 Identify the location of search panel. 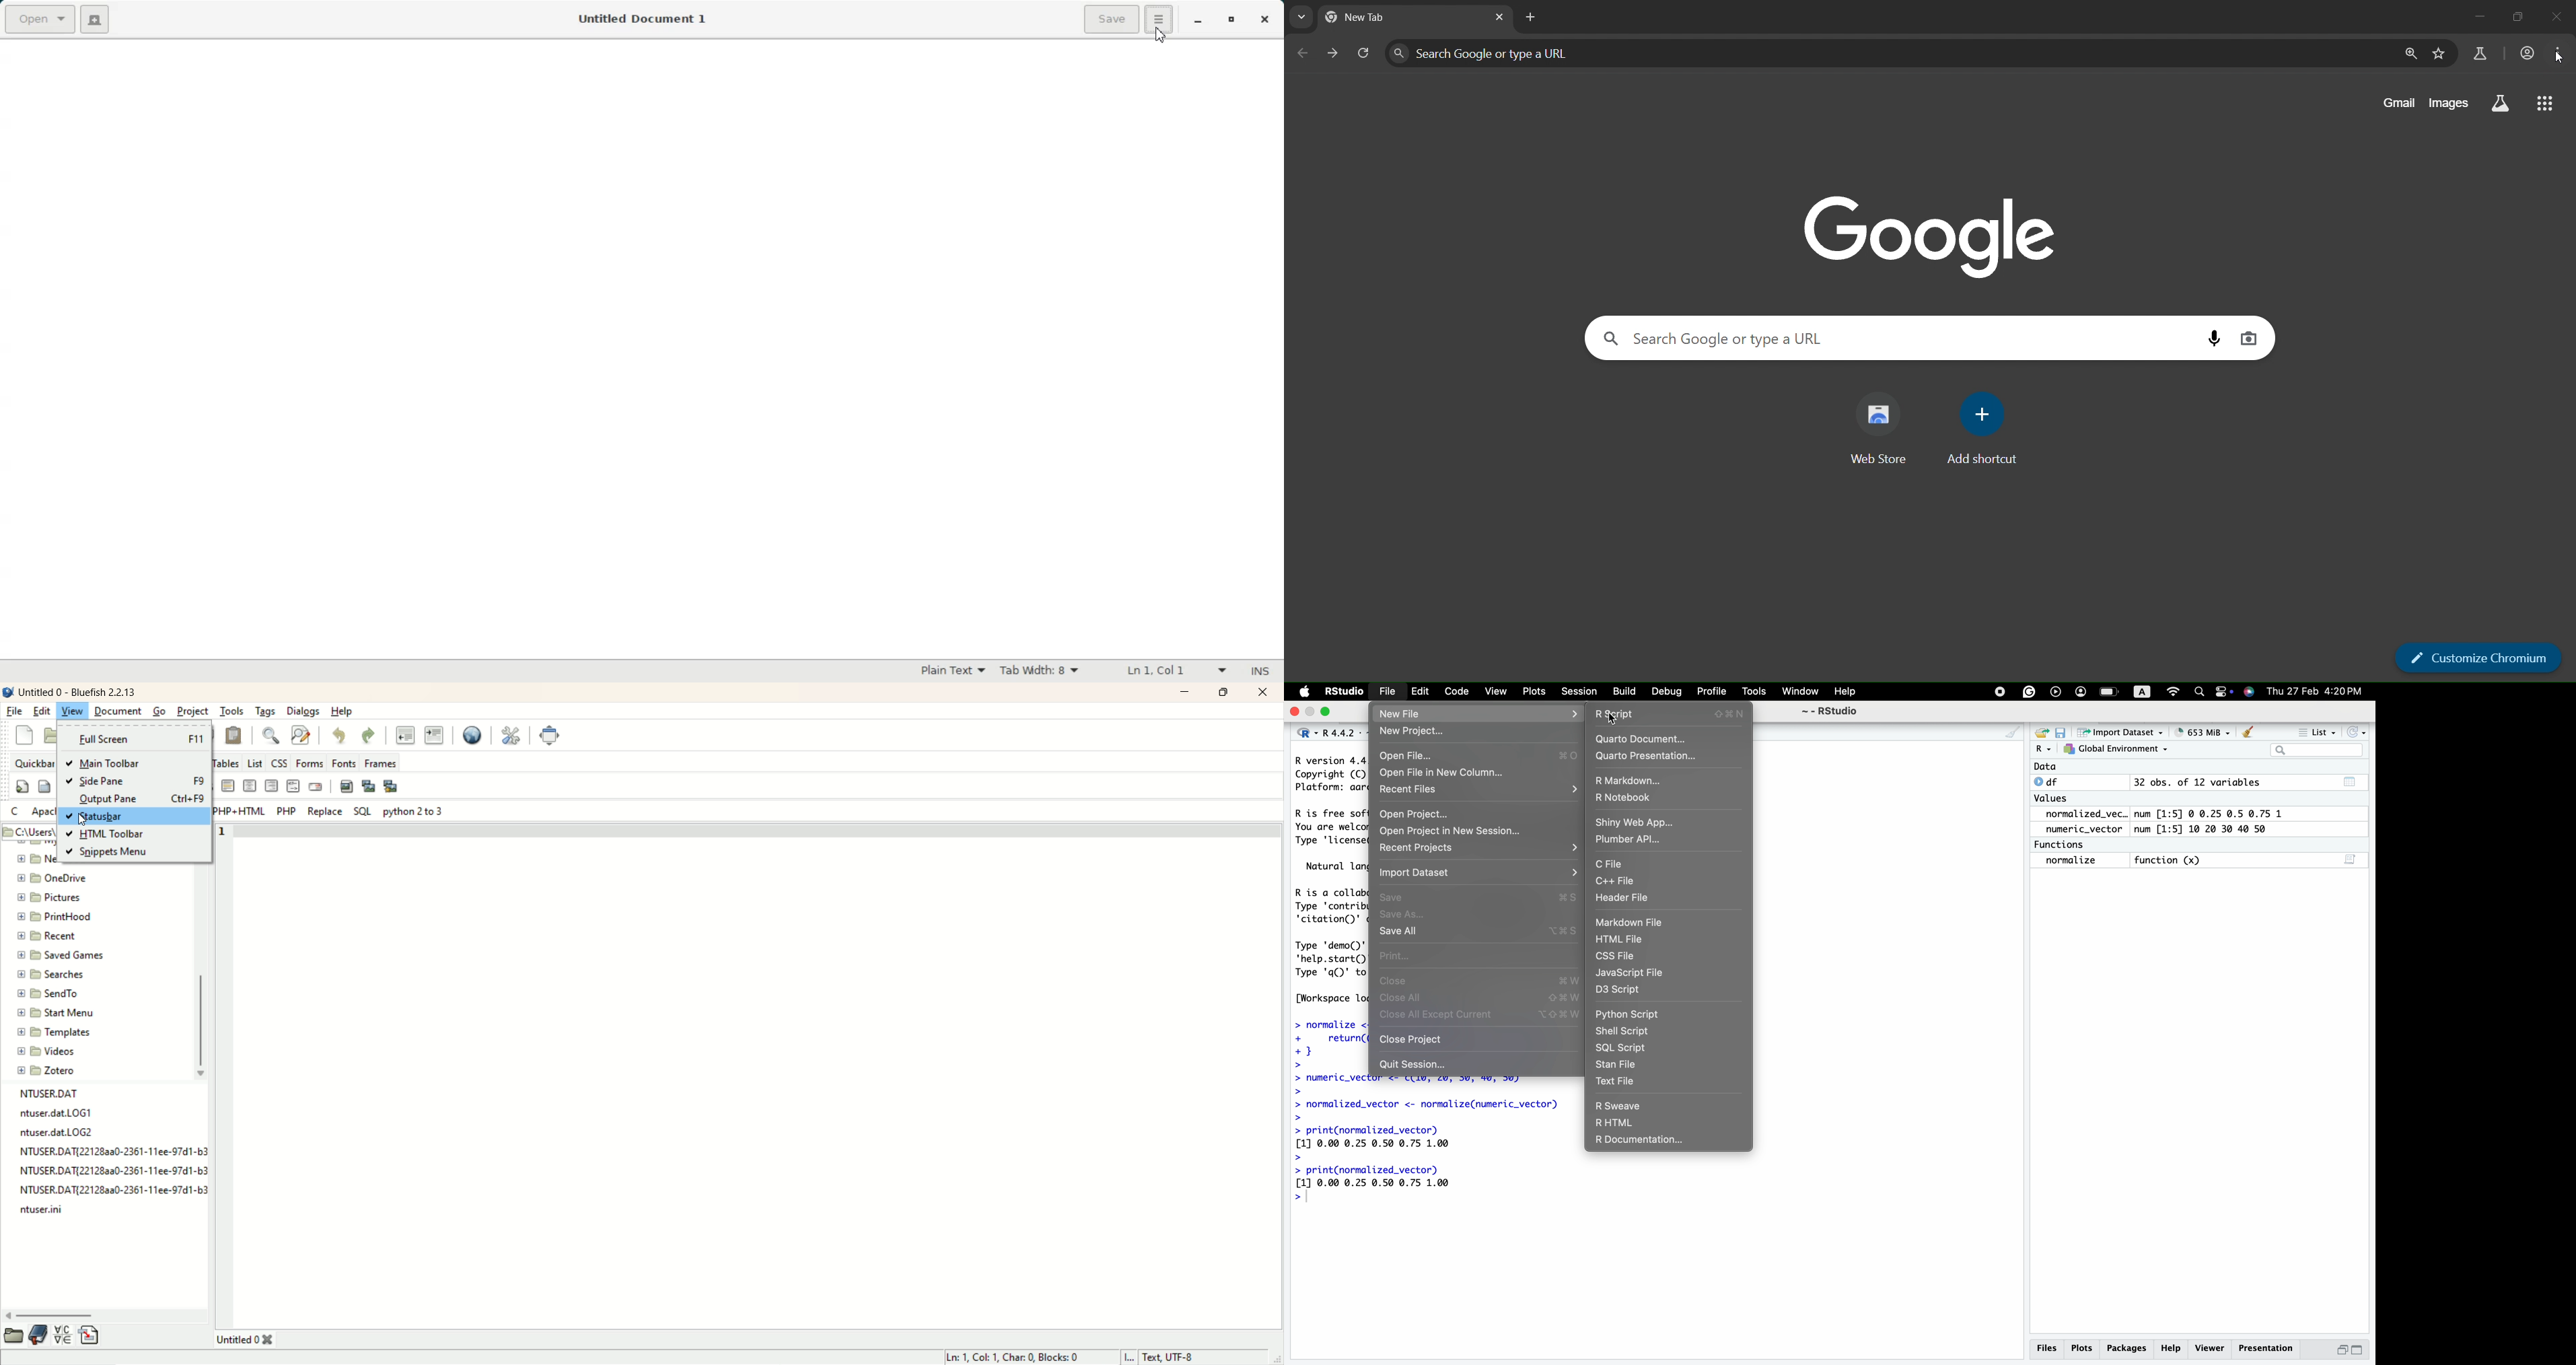
(1511, 53).